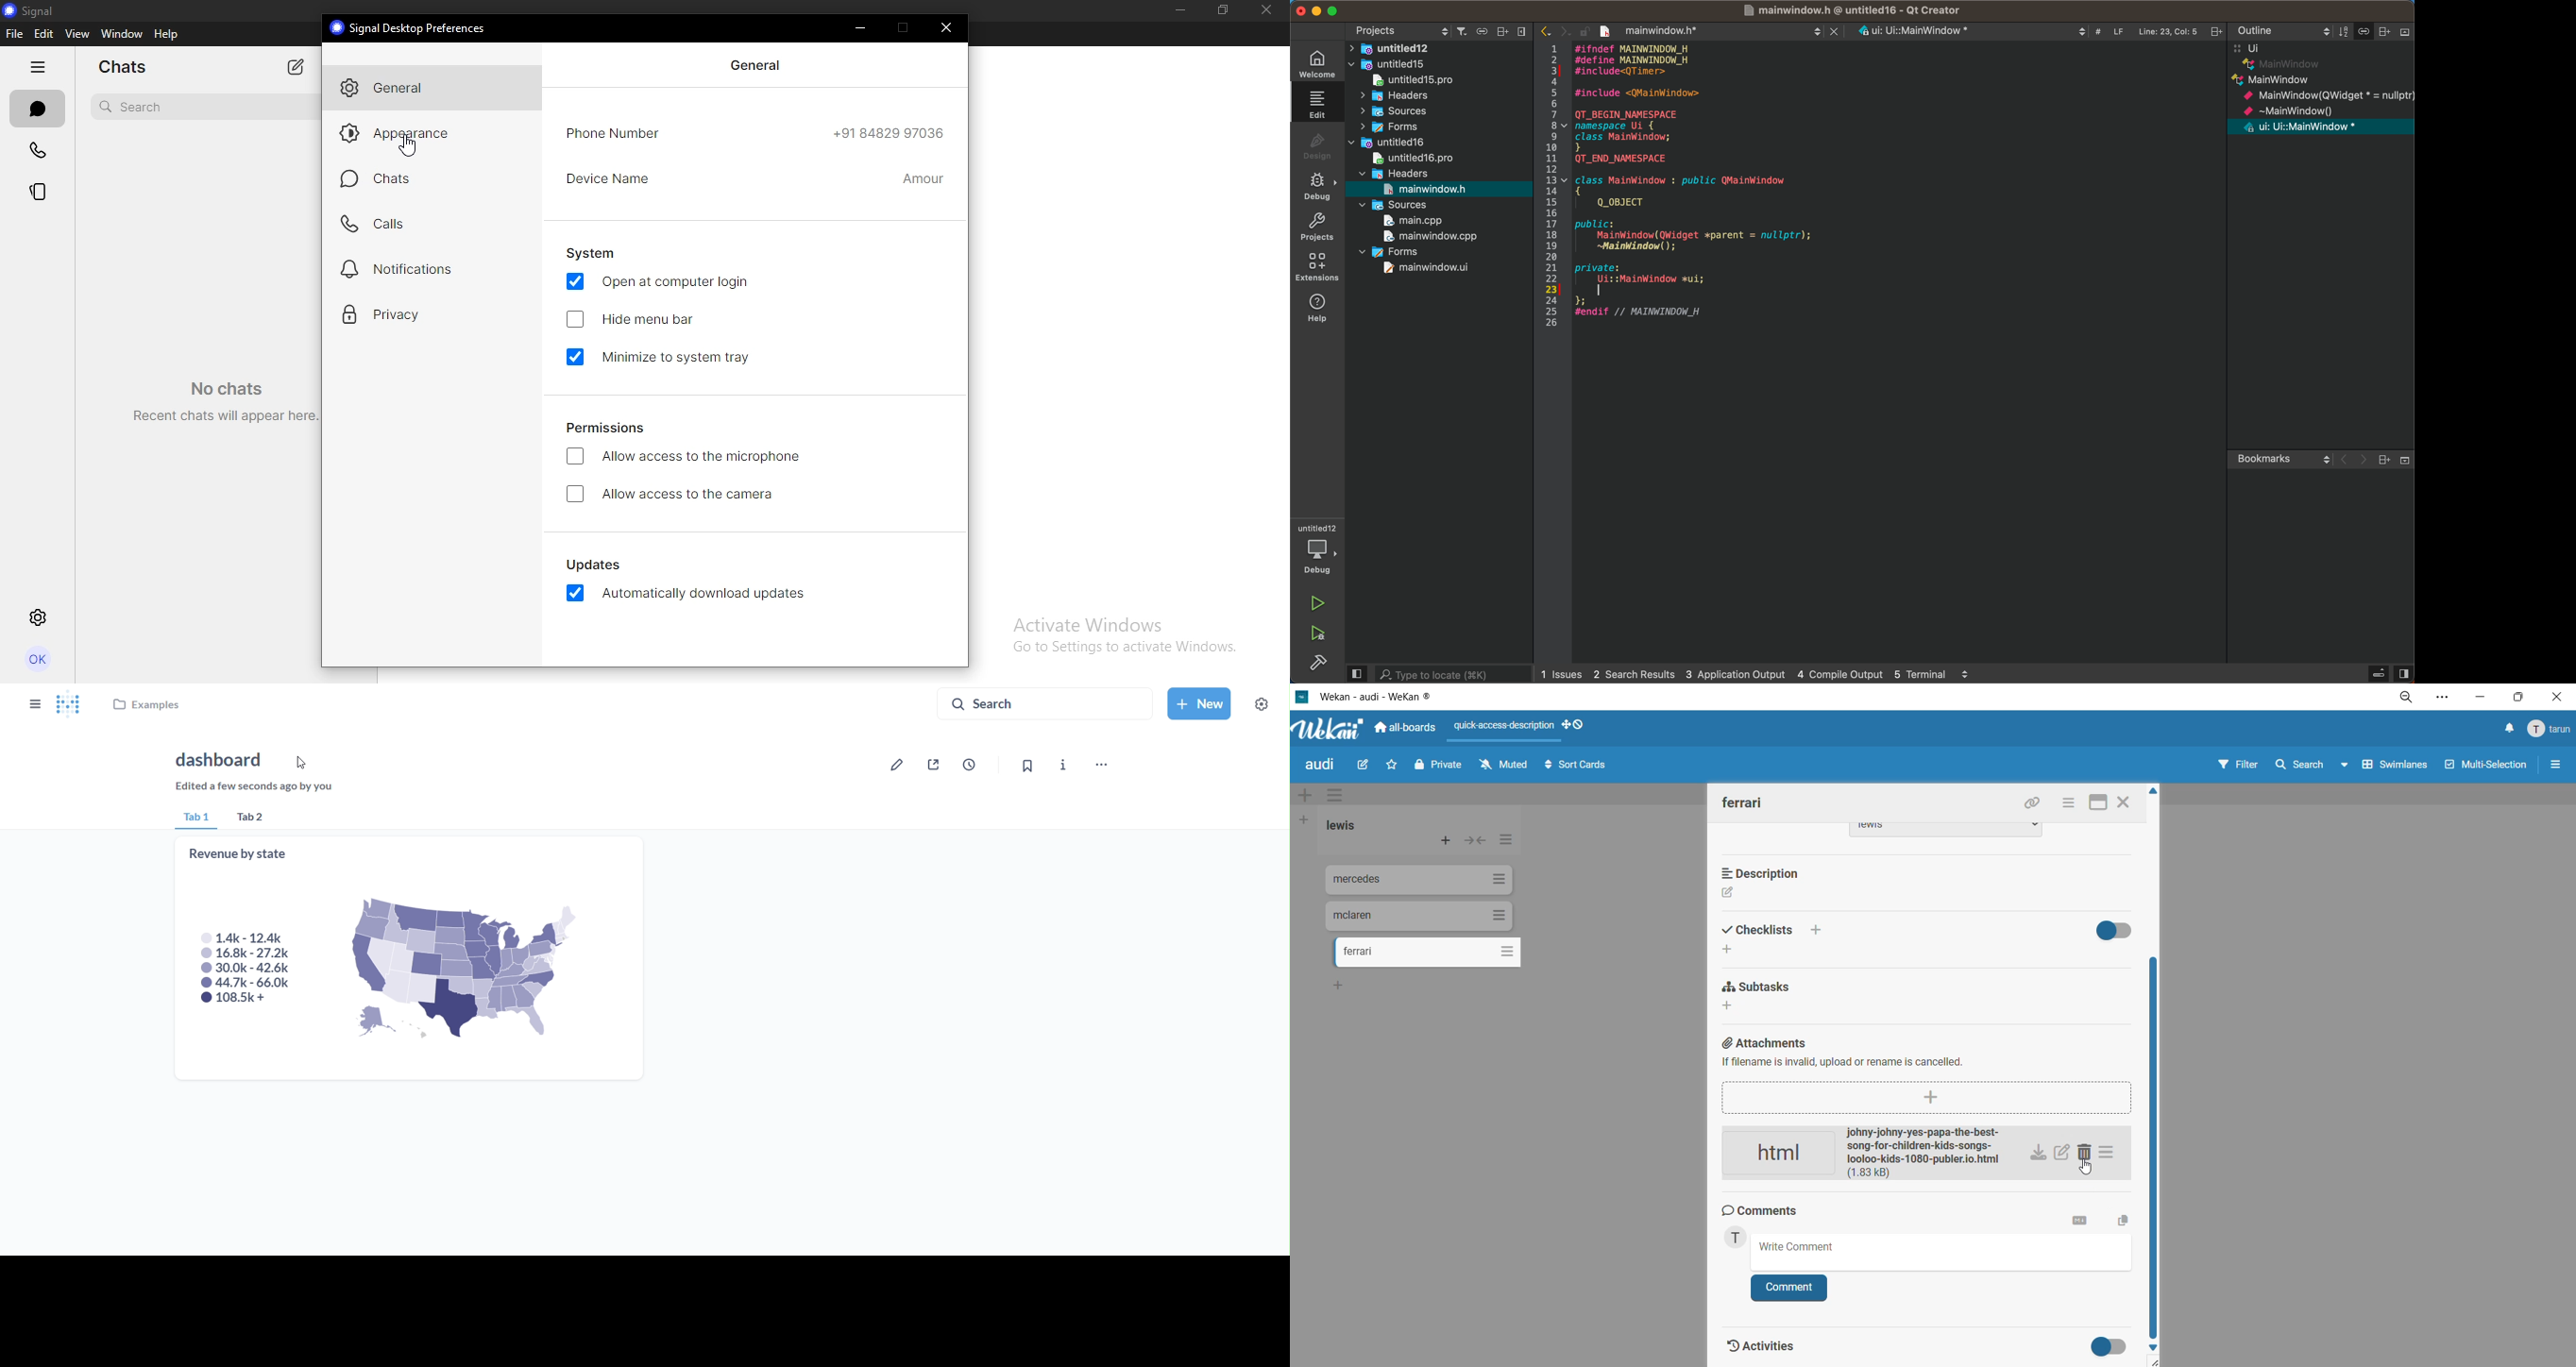 This screenshot has height=1372, width=2576. Describe the element at coordinates (2063, 1154) in the screenshot. I see `edit` at that location.